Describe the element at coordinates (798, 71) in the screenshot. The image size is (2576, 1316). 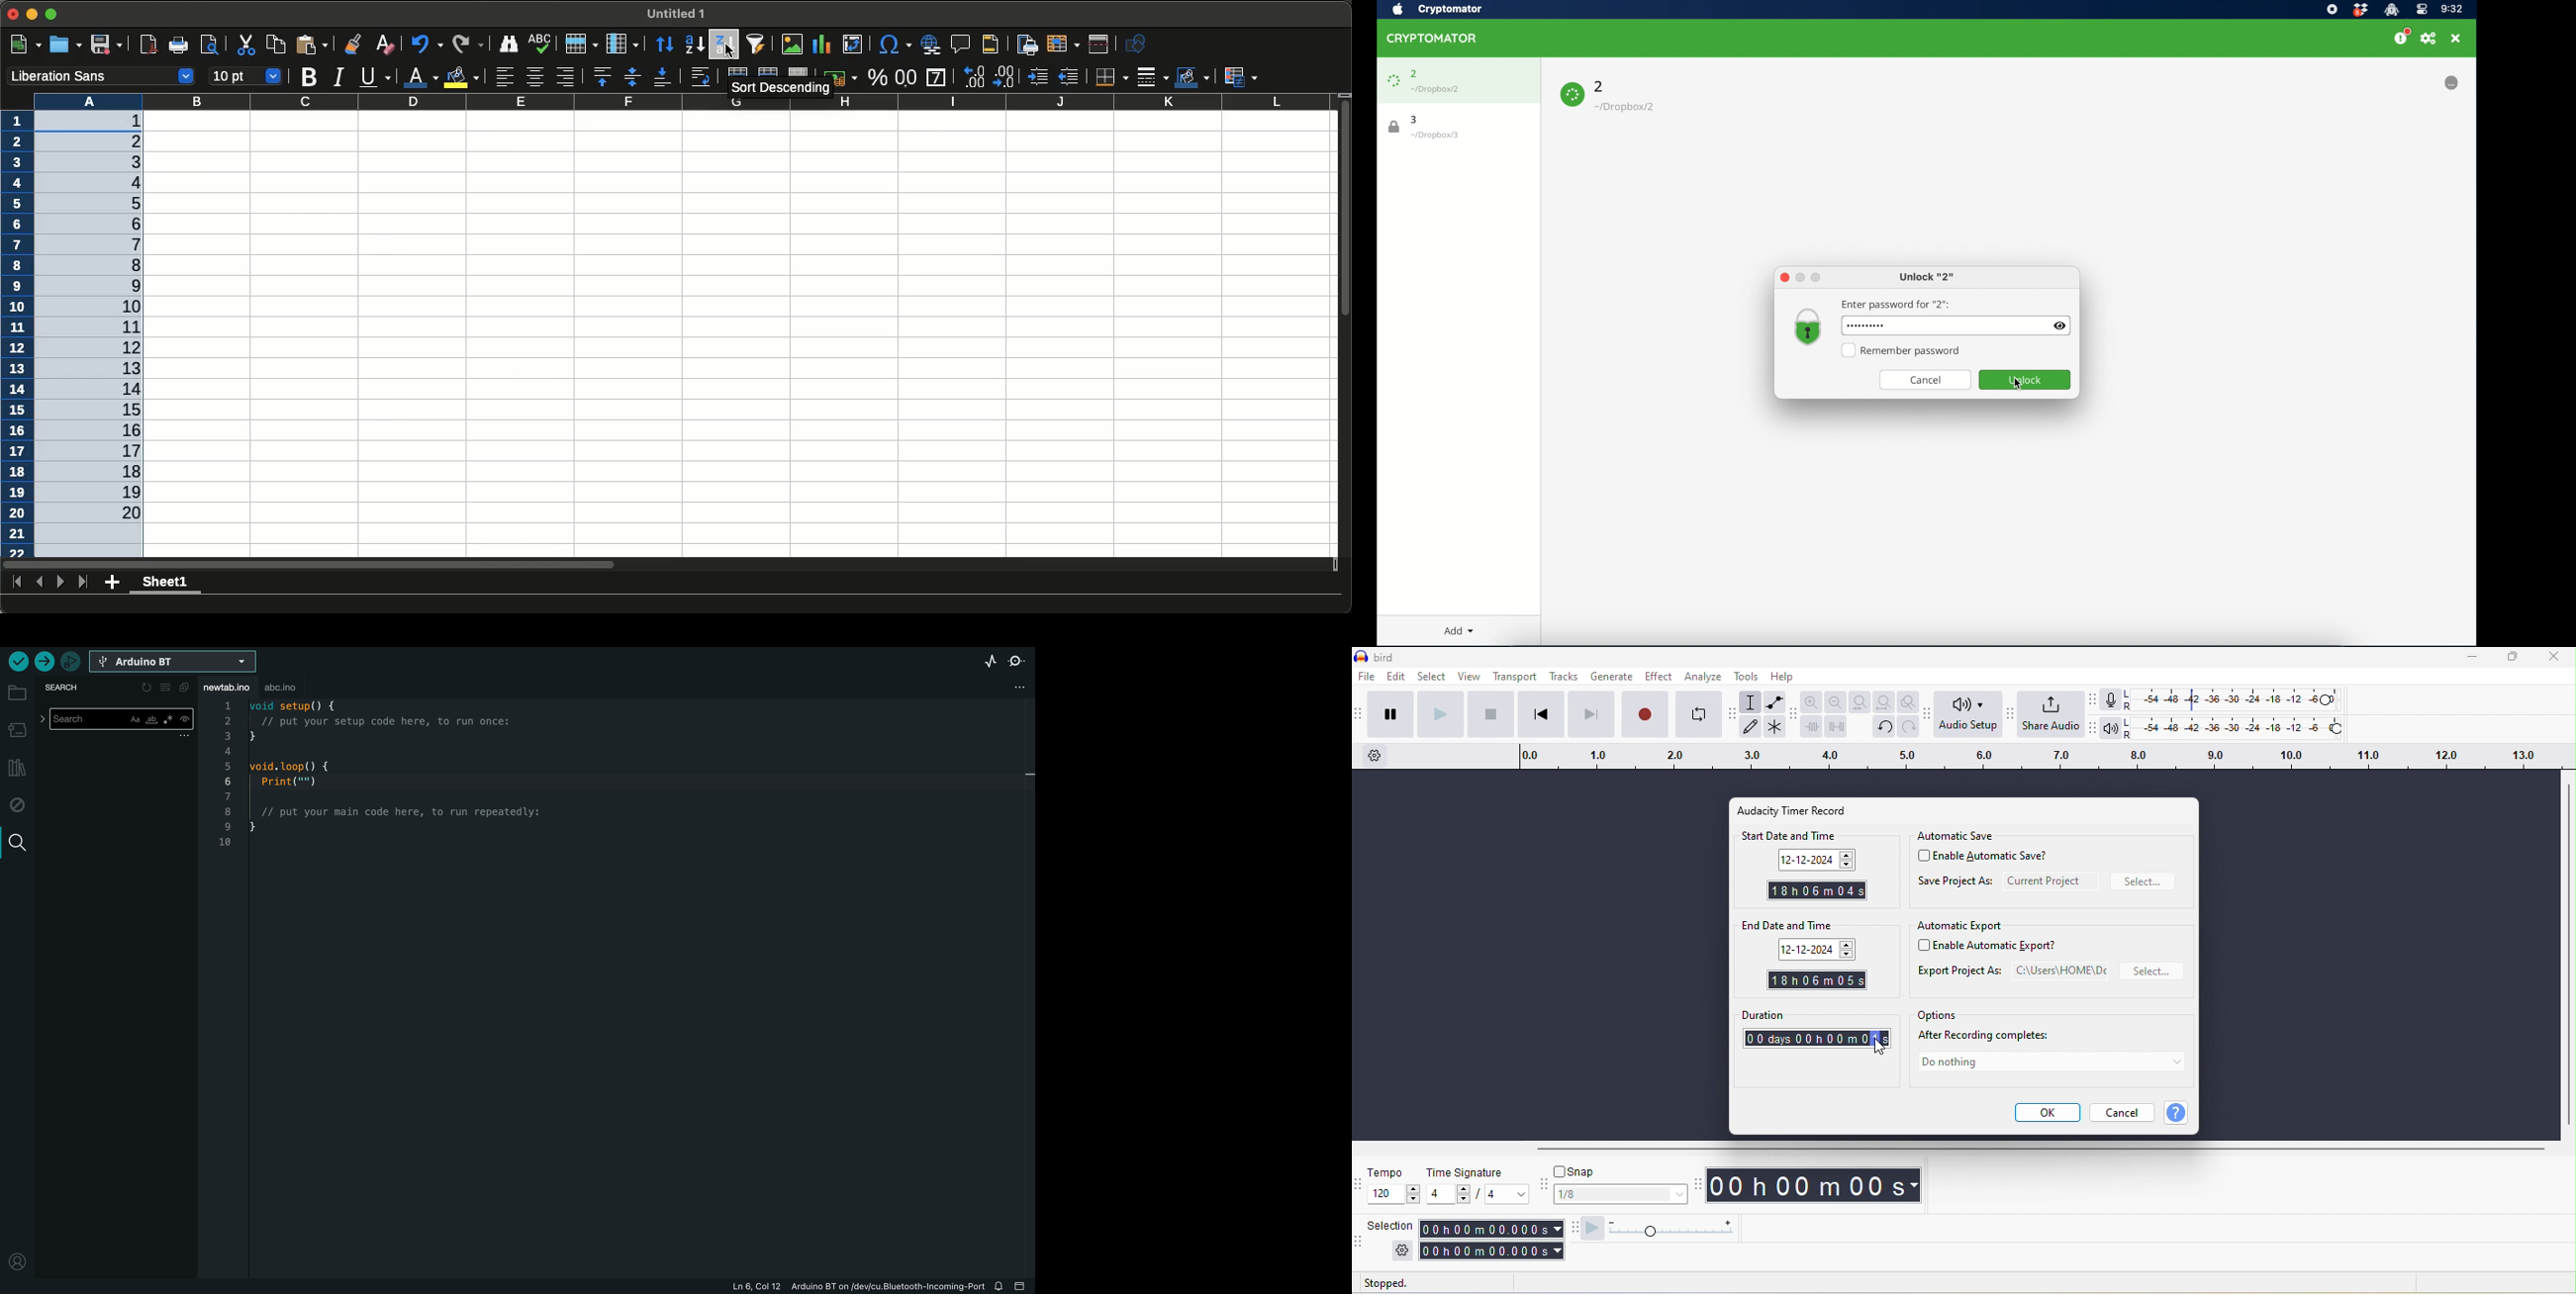
I see `Unmerge cells` at that location.